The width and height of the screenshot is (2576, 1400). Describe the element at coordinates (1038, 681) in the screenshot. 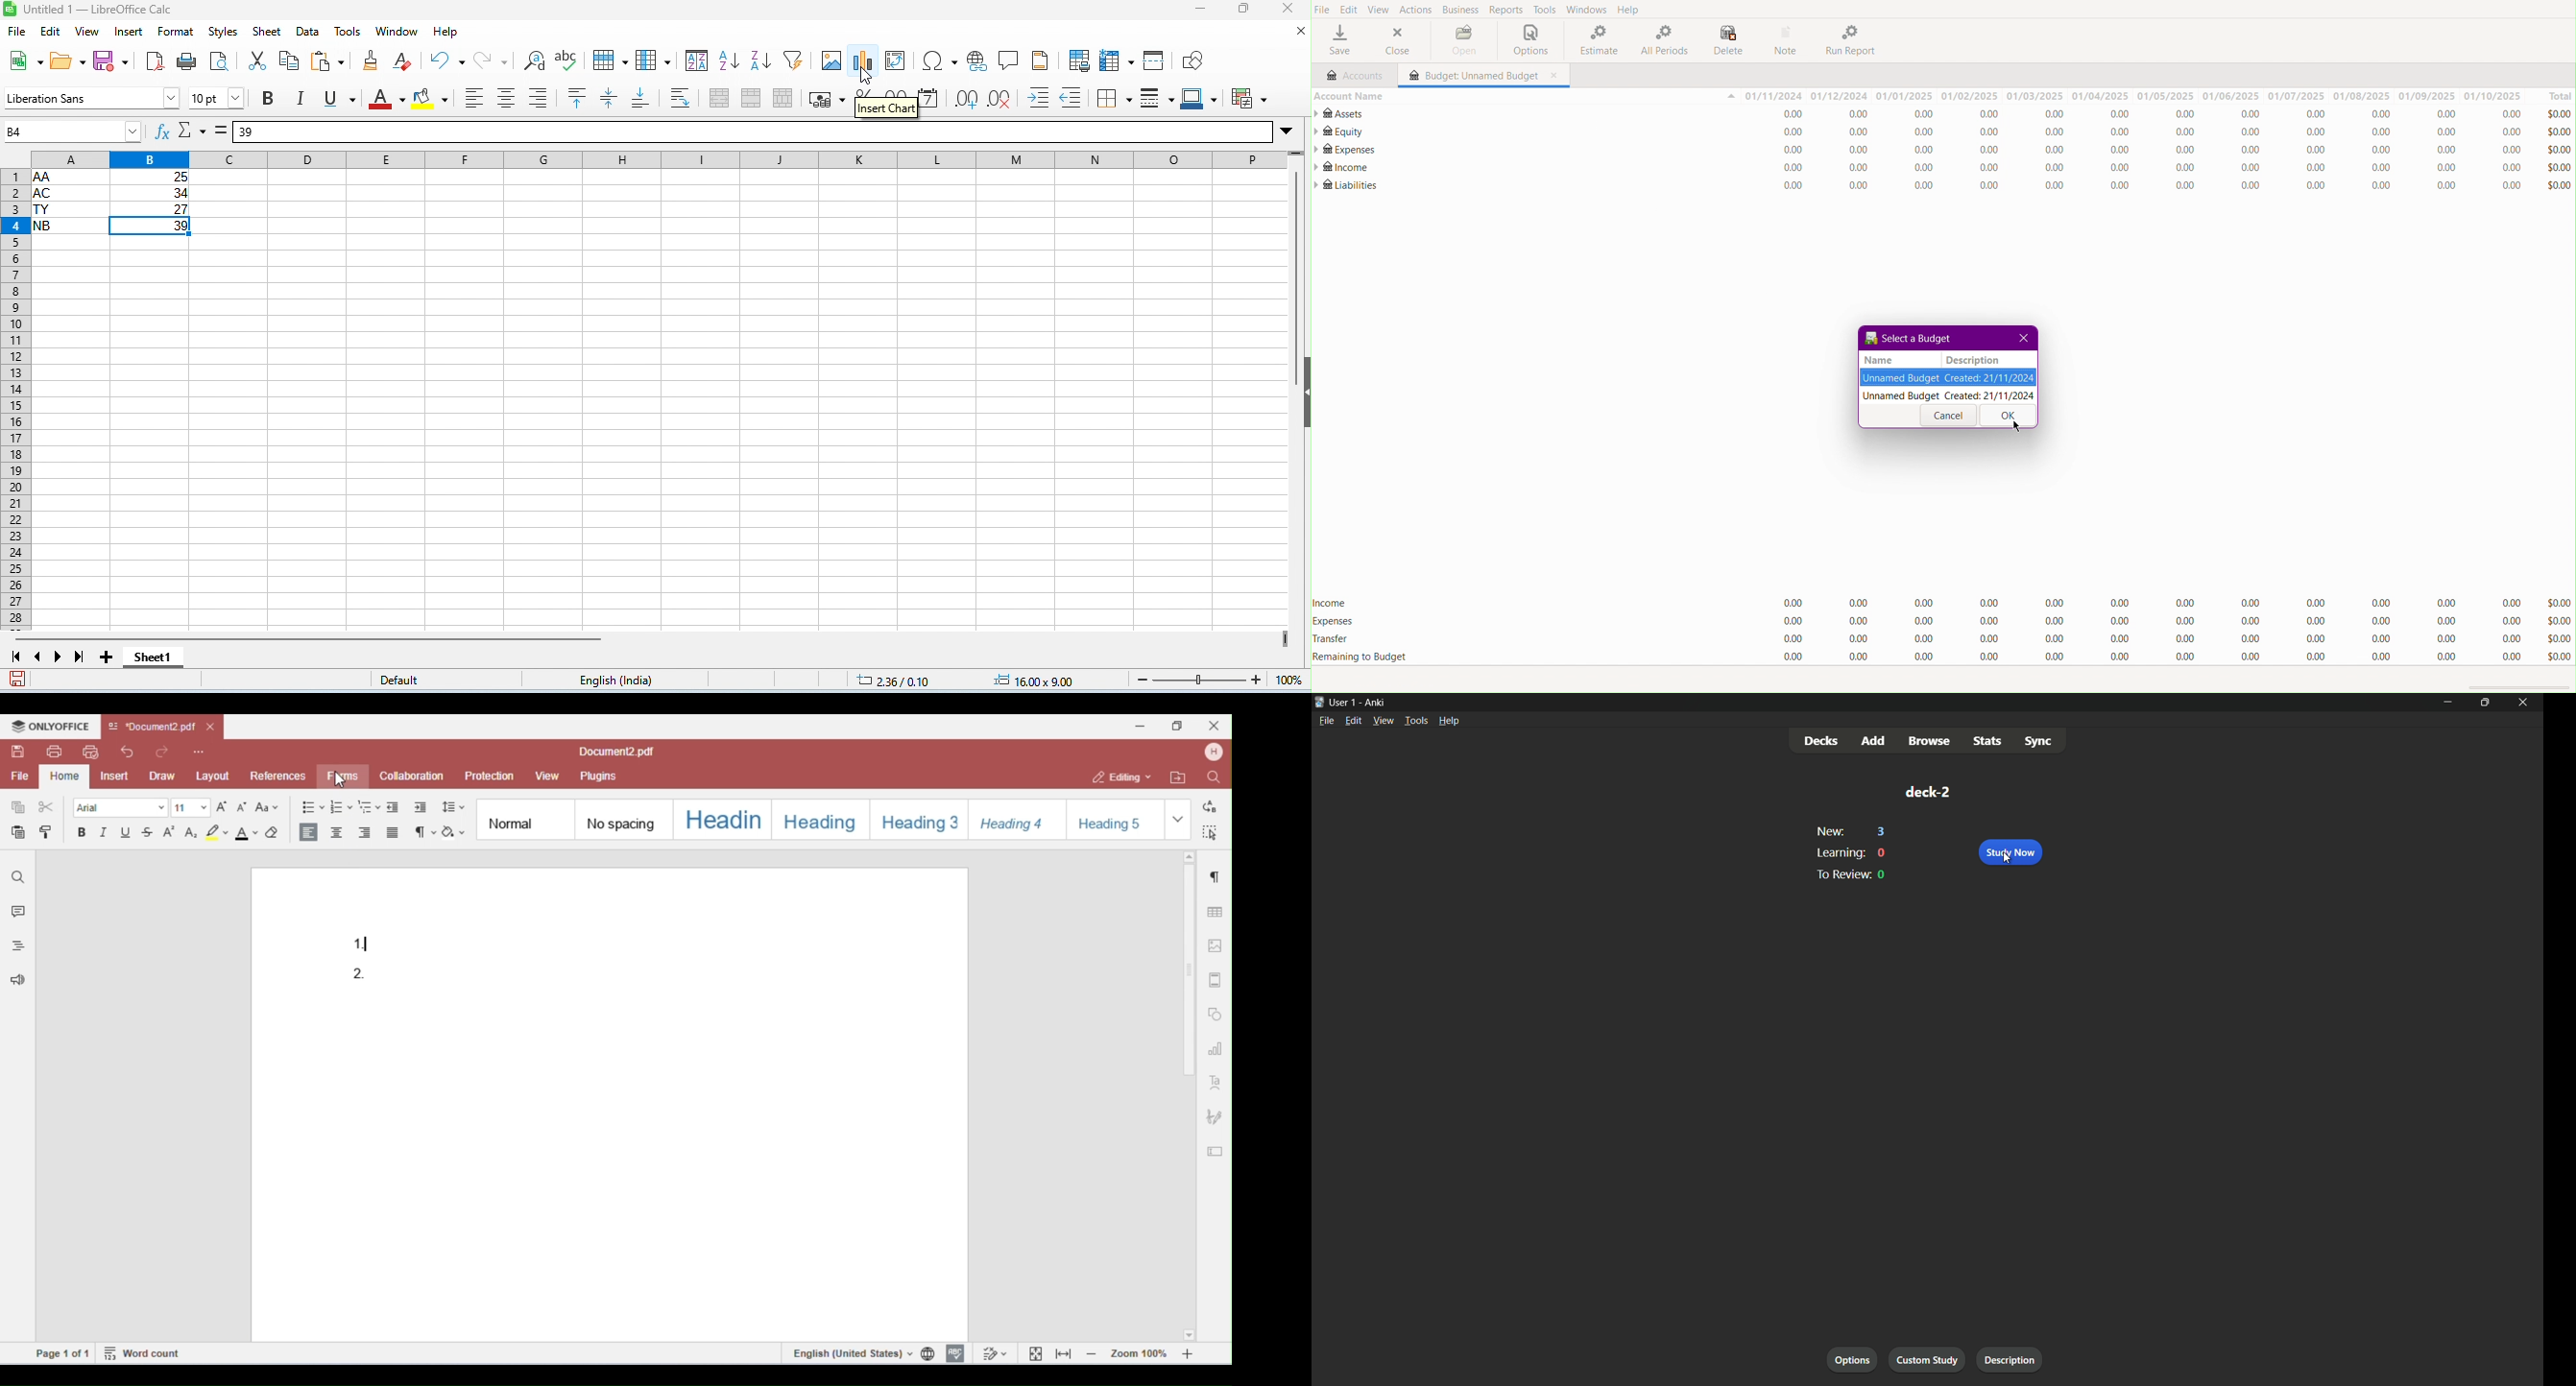

I see `object position` at that location.